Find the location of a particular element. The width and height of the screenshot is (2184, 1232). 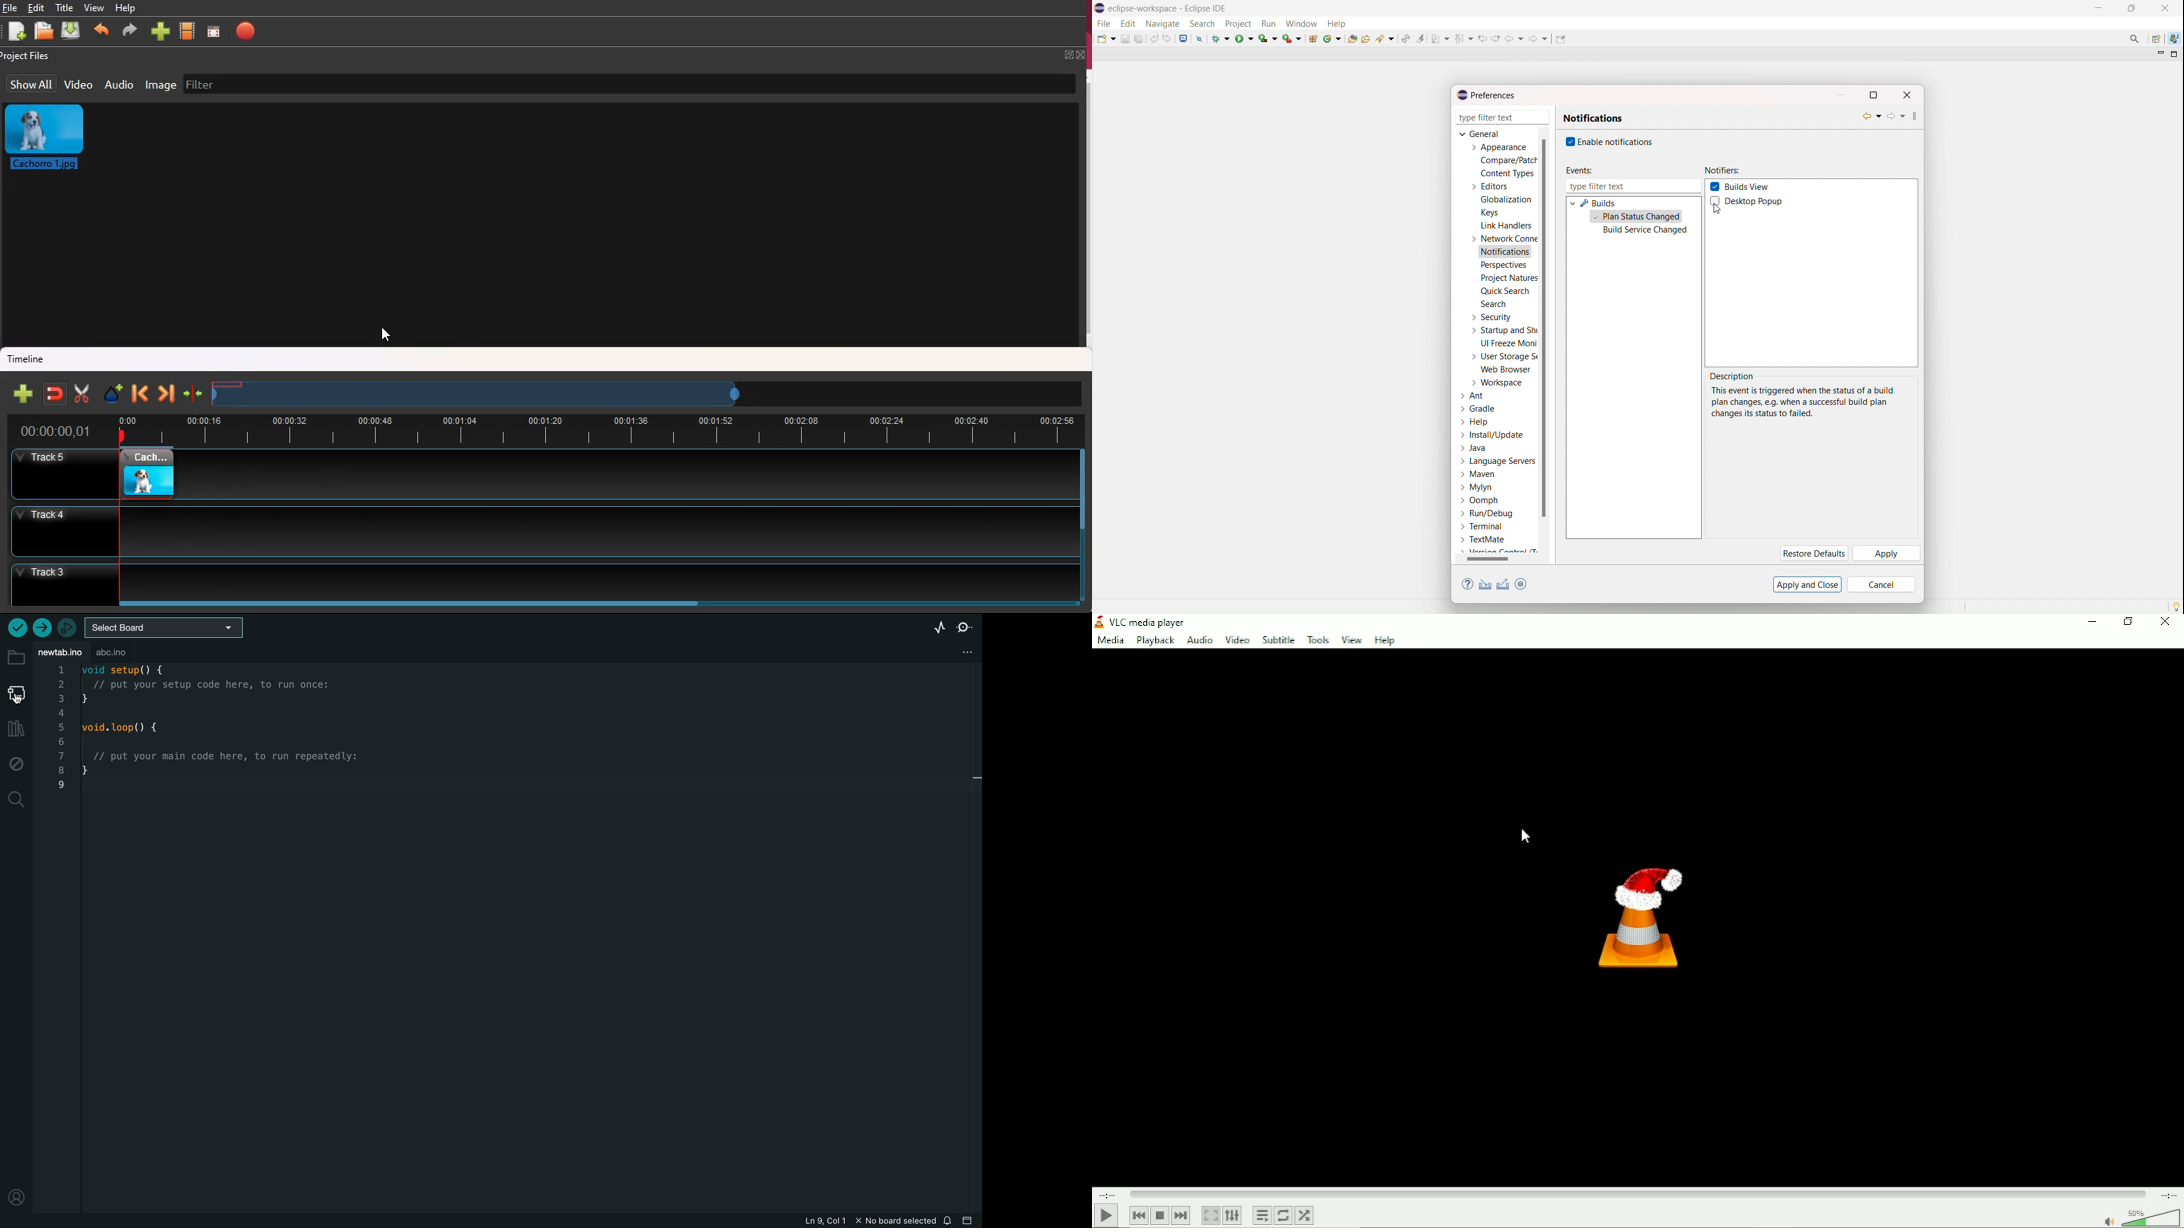

Tools is located at coordinates (1318, 640).